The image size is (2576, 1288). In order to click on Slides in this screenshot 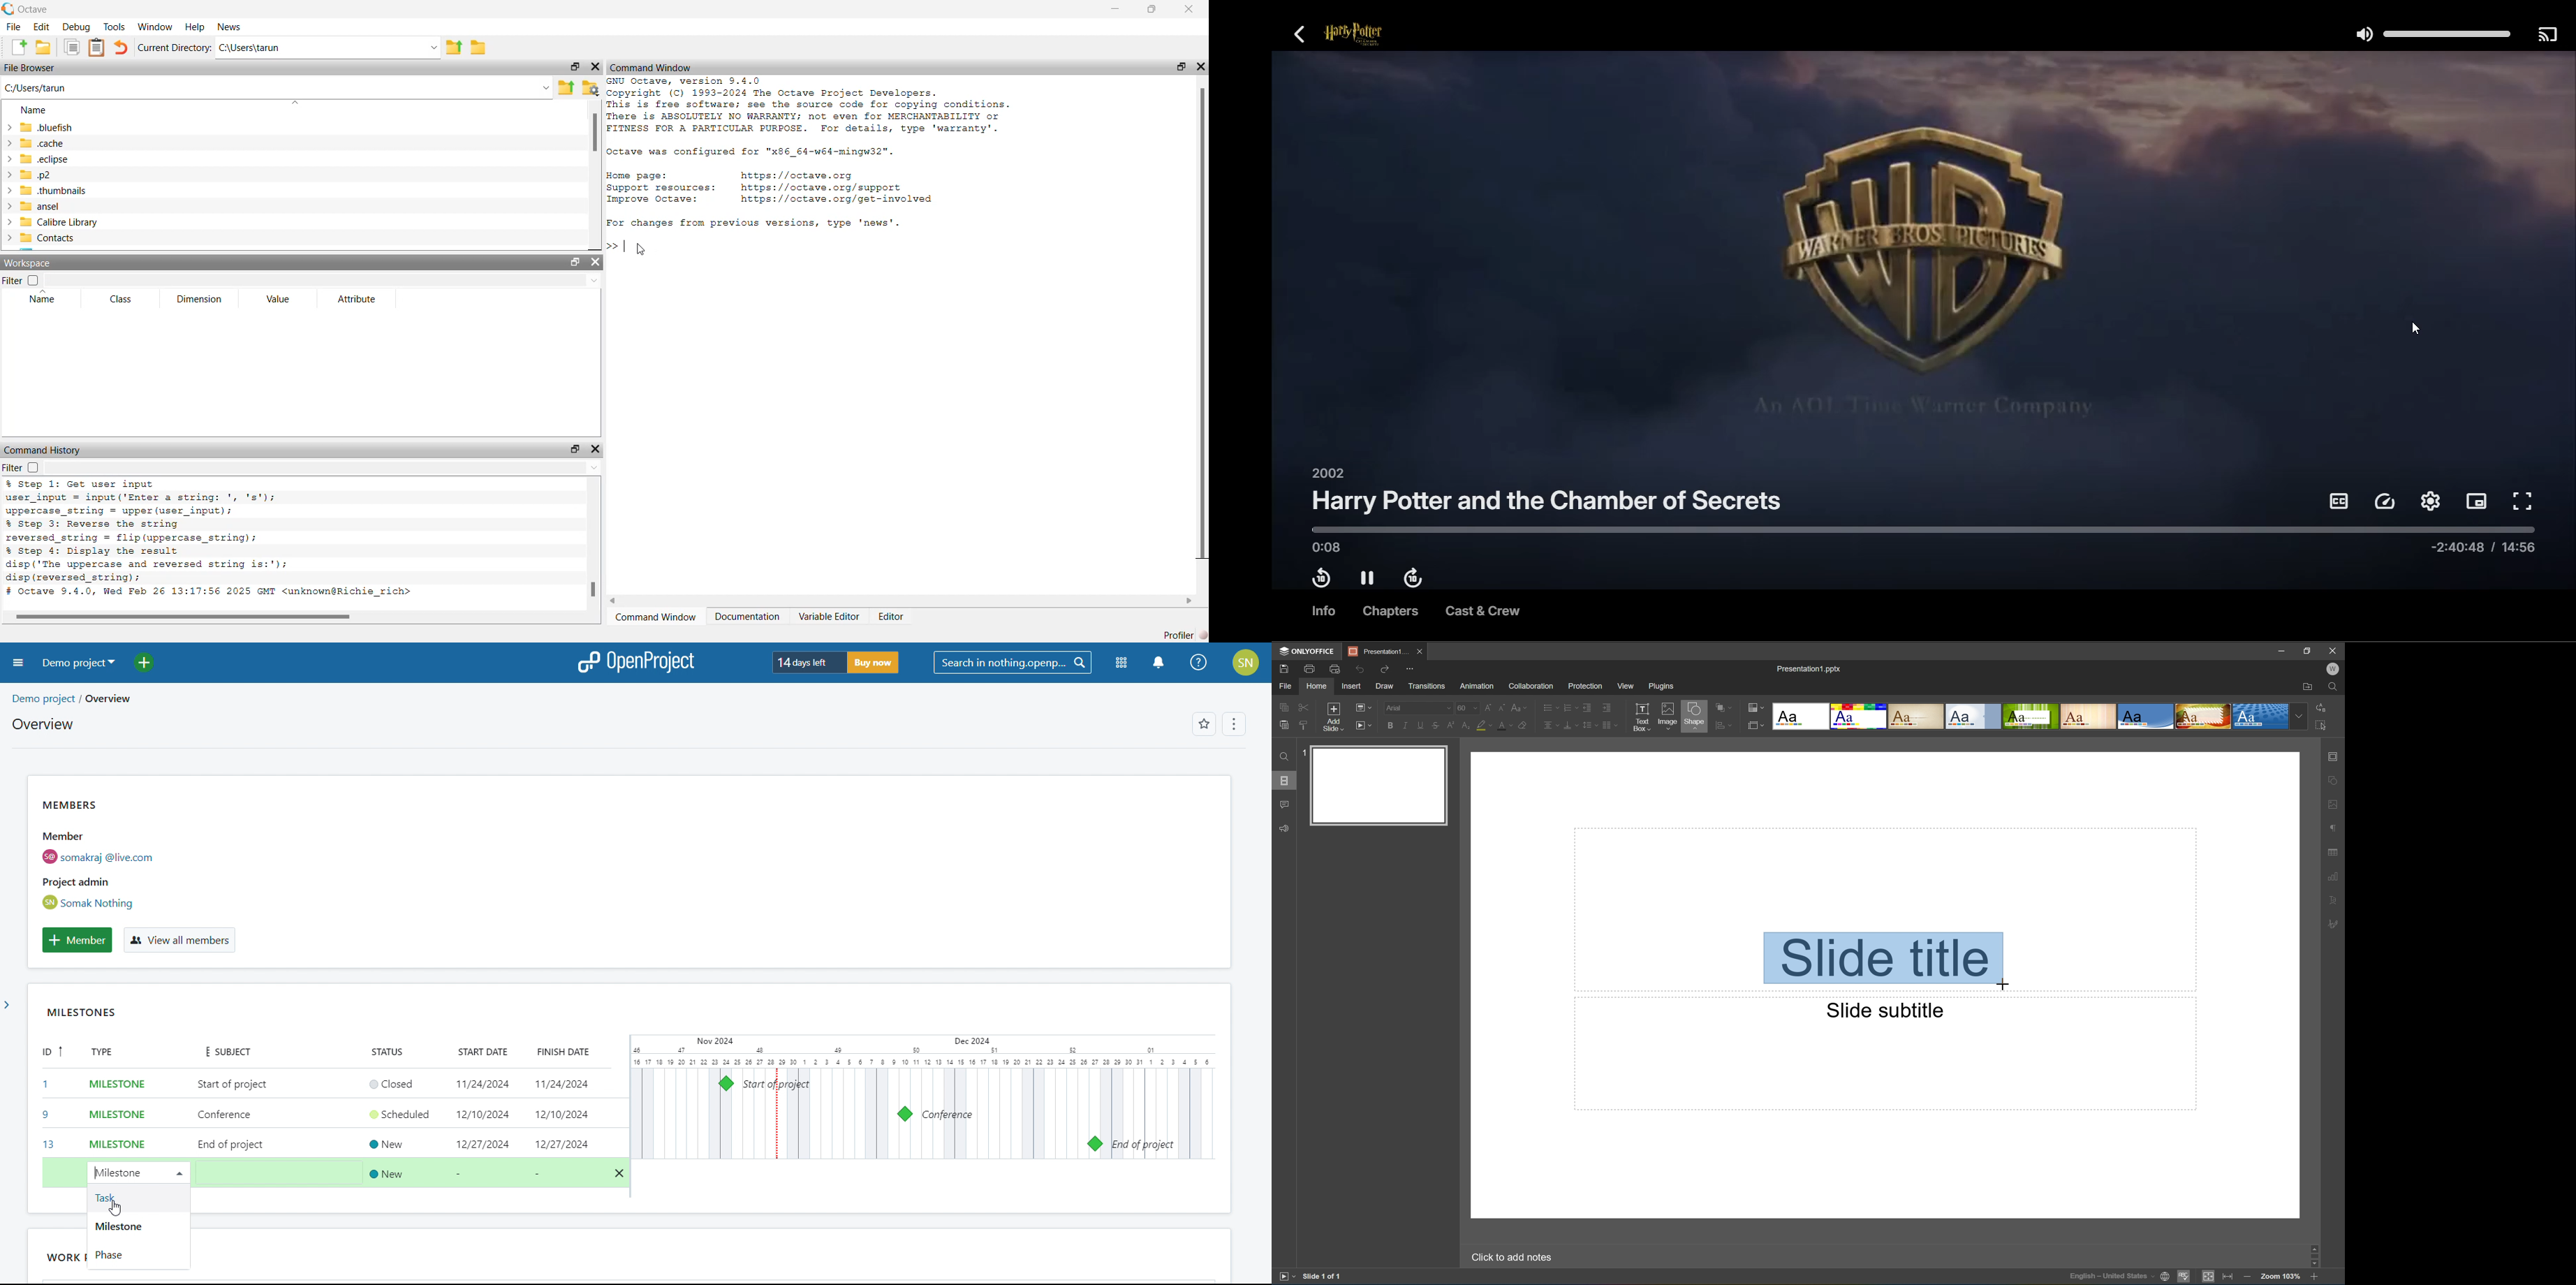, I will do `click(1284, 780)`.